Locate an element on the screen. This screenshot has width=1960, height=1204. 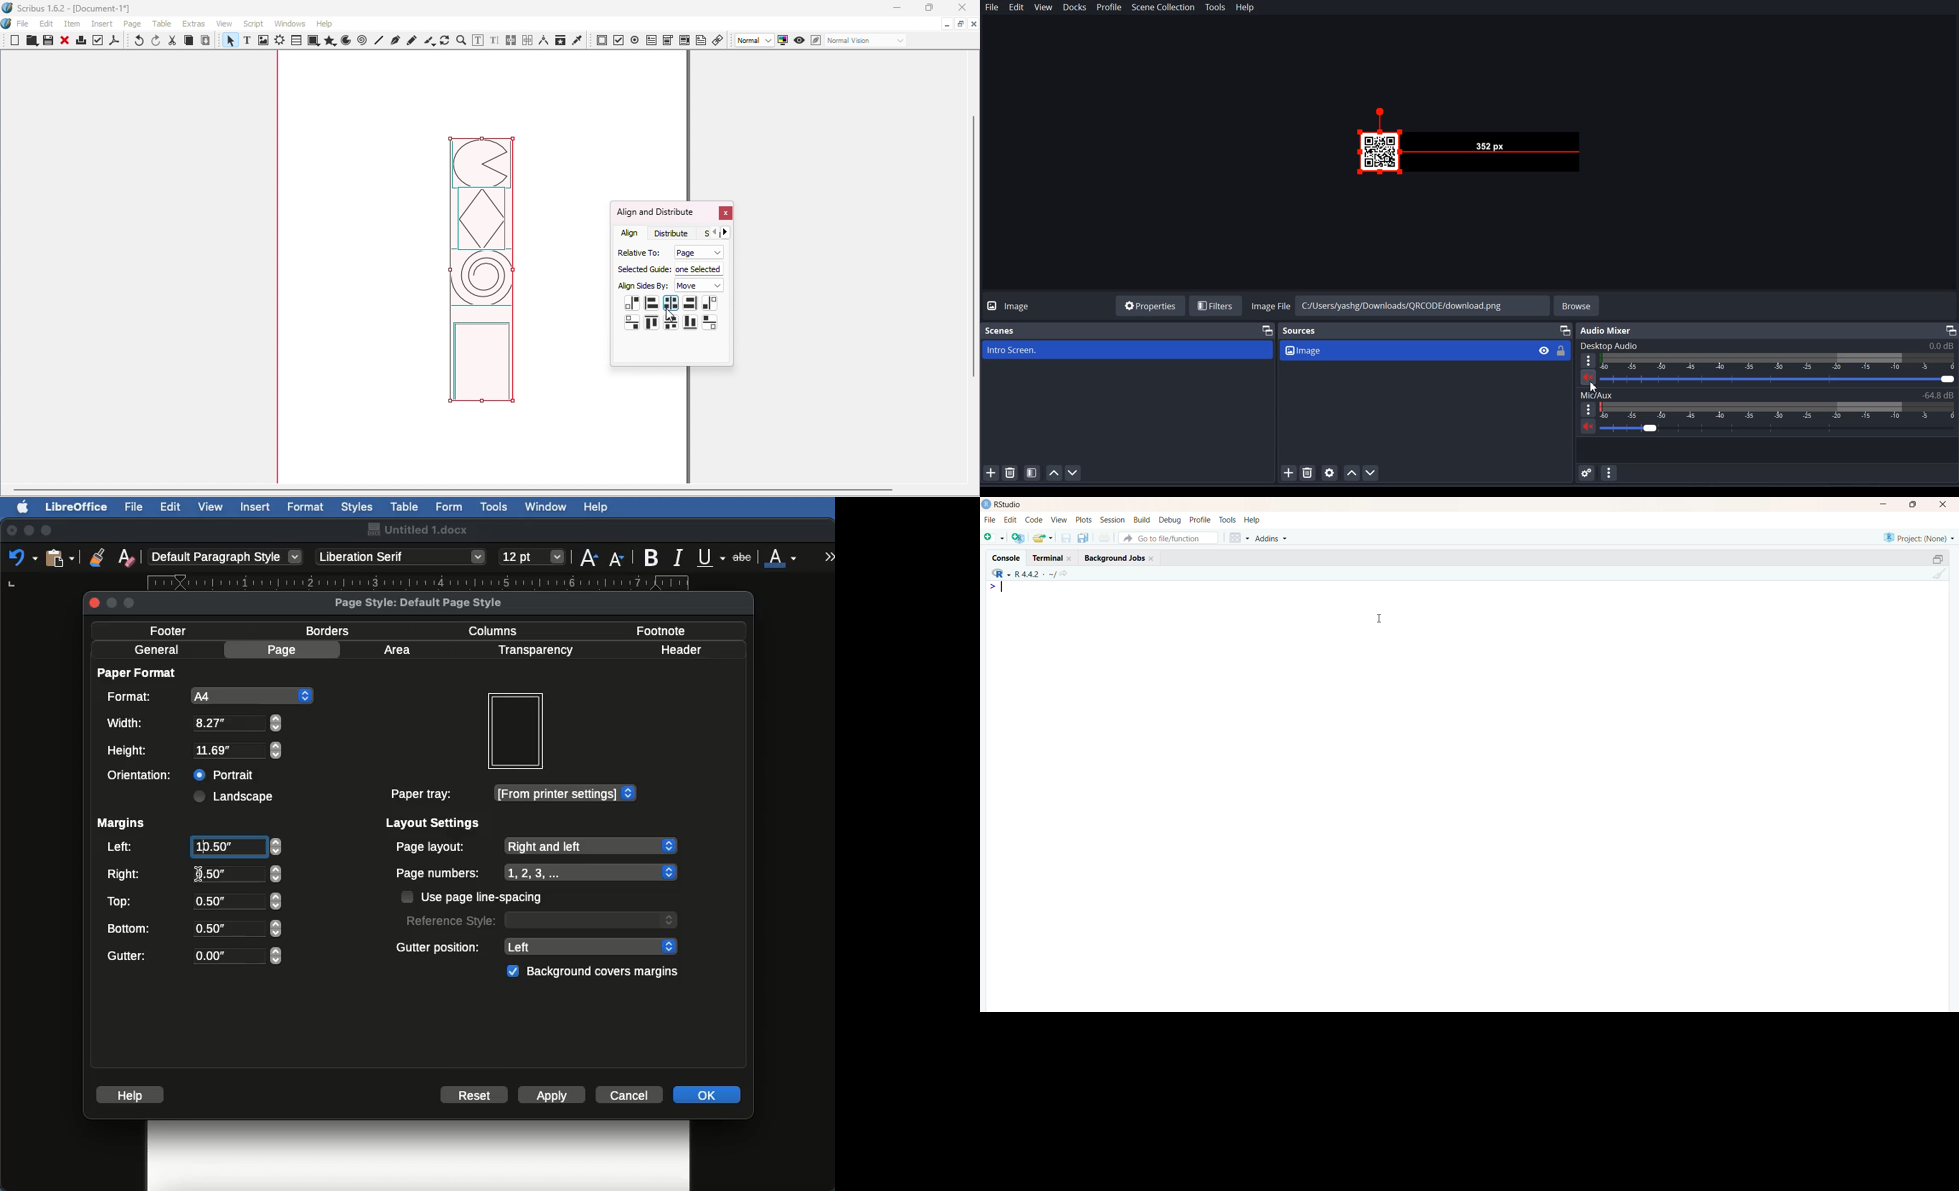
Arc is located at coordinates (346, 42).